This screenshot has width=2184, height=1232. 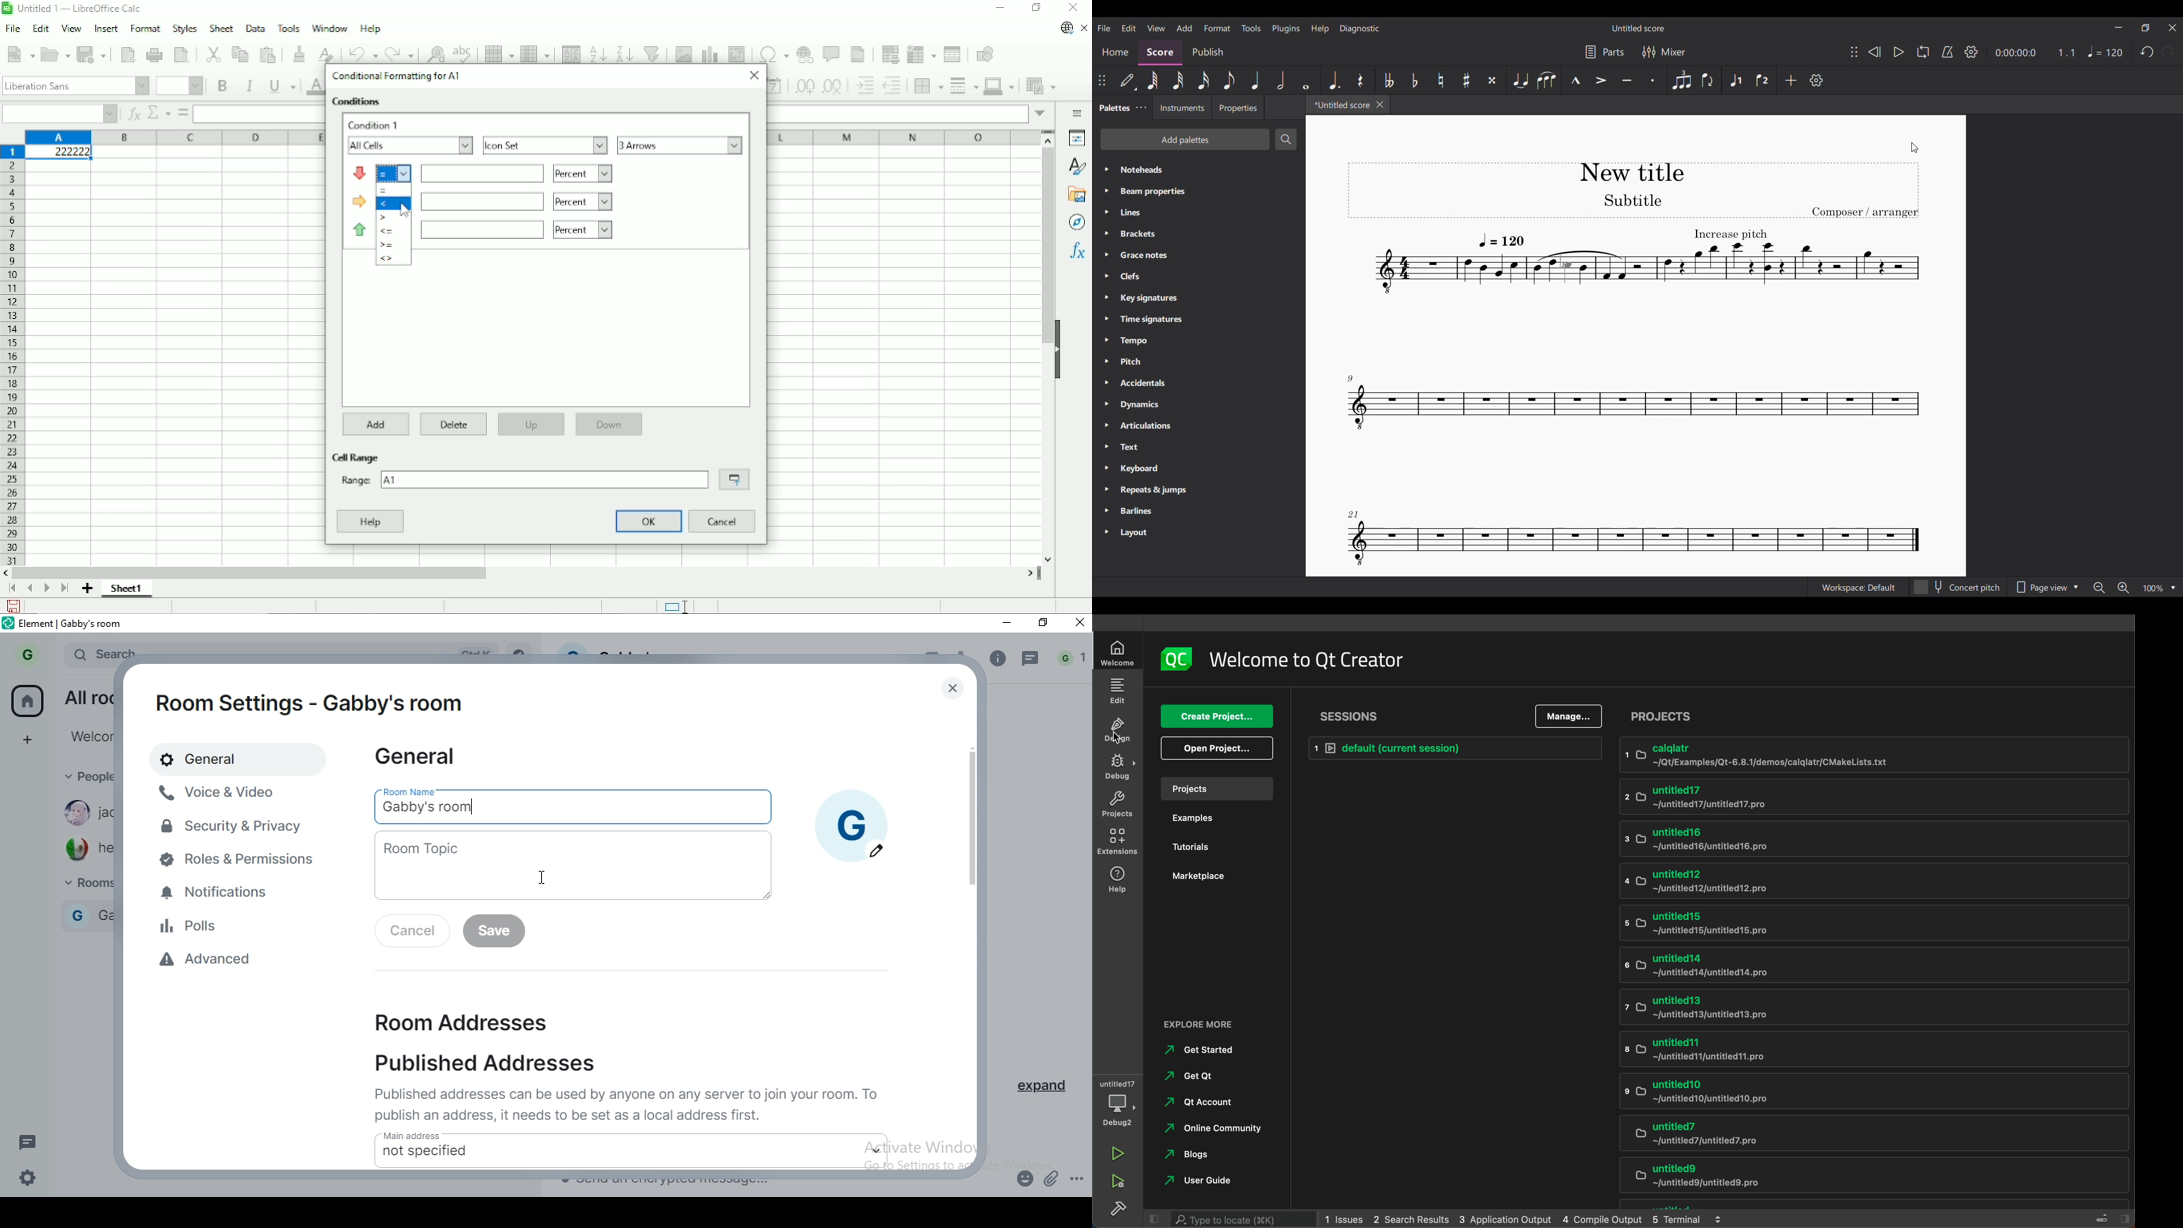 I want to click on =, so click(x=385, y=190).